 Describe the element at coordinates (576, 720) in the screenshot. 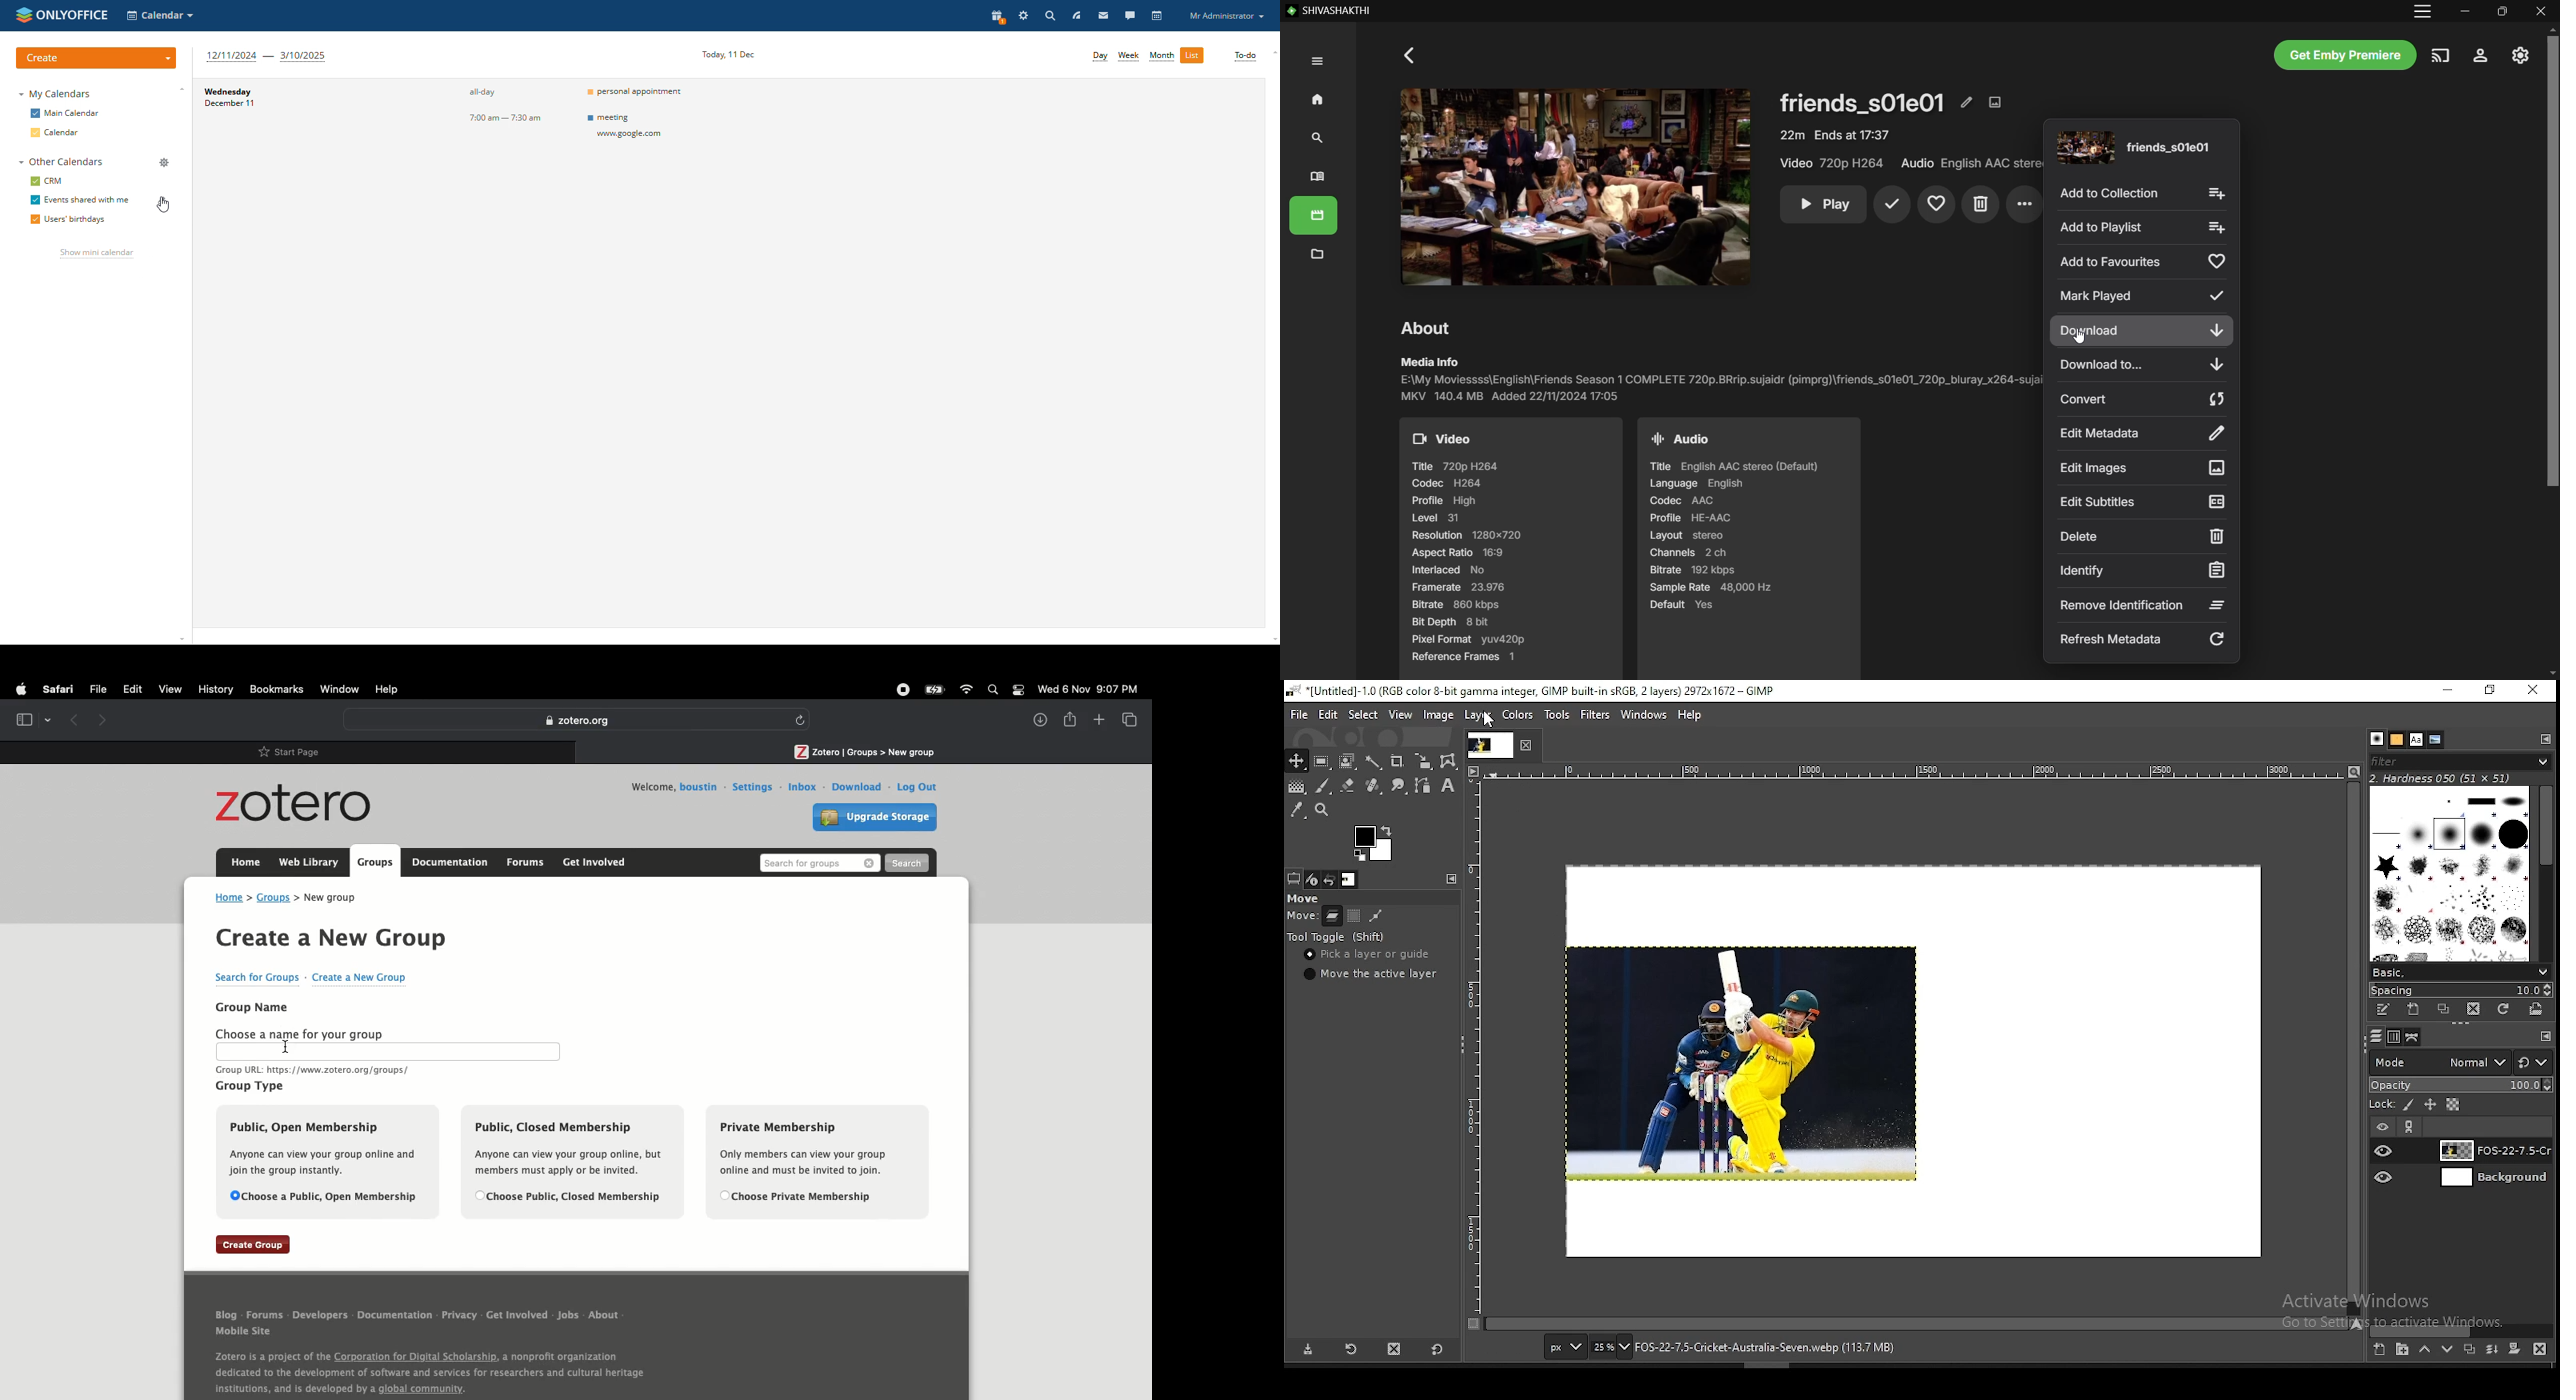

I see `Zotero` at that location.